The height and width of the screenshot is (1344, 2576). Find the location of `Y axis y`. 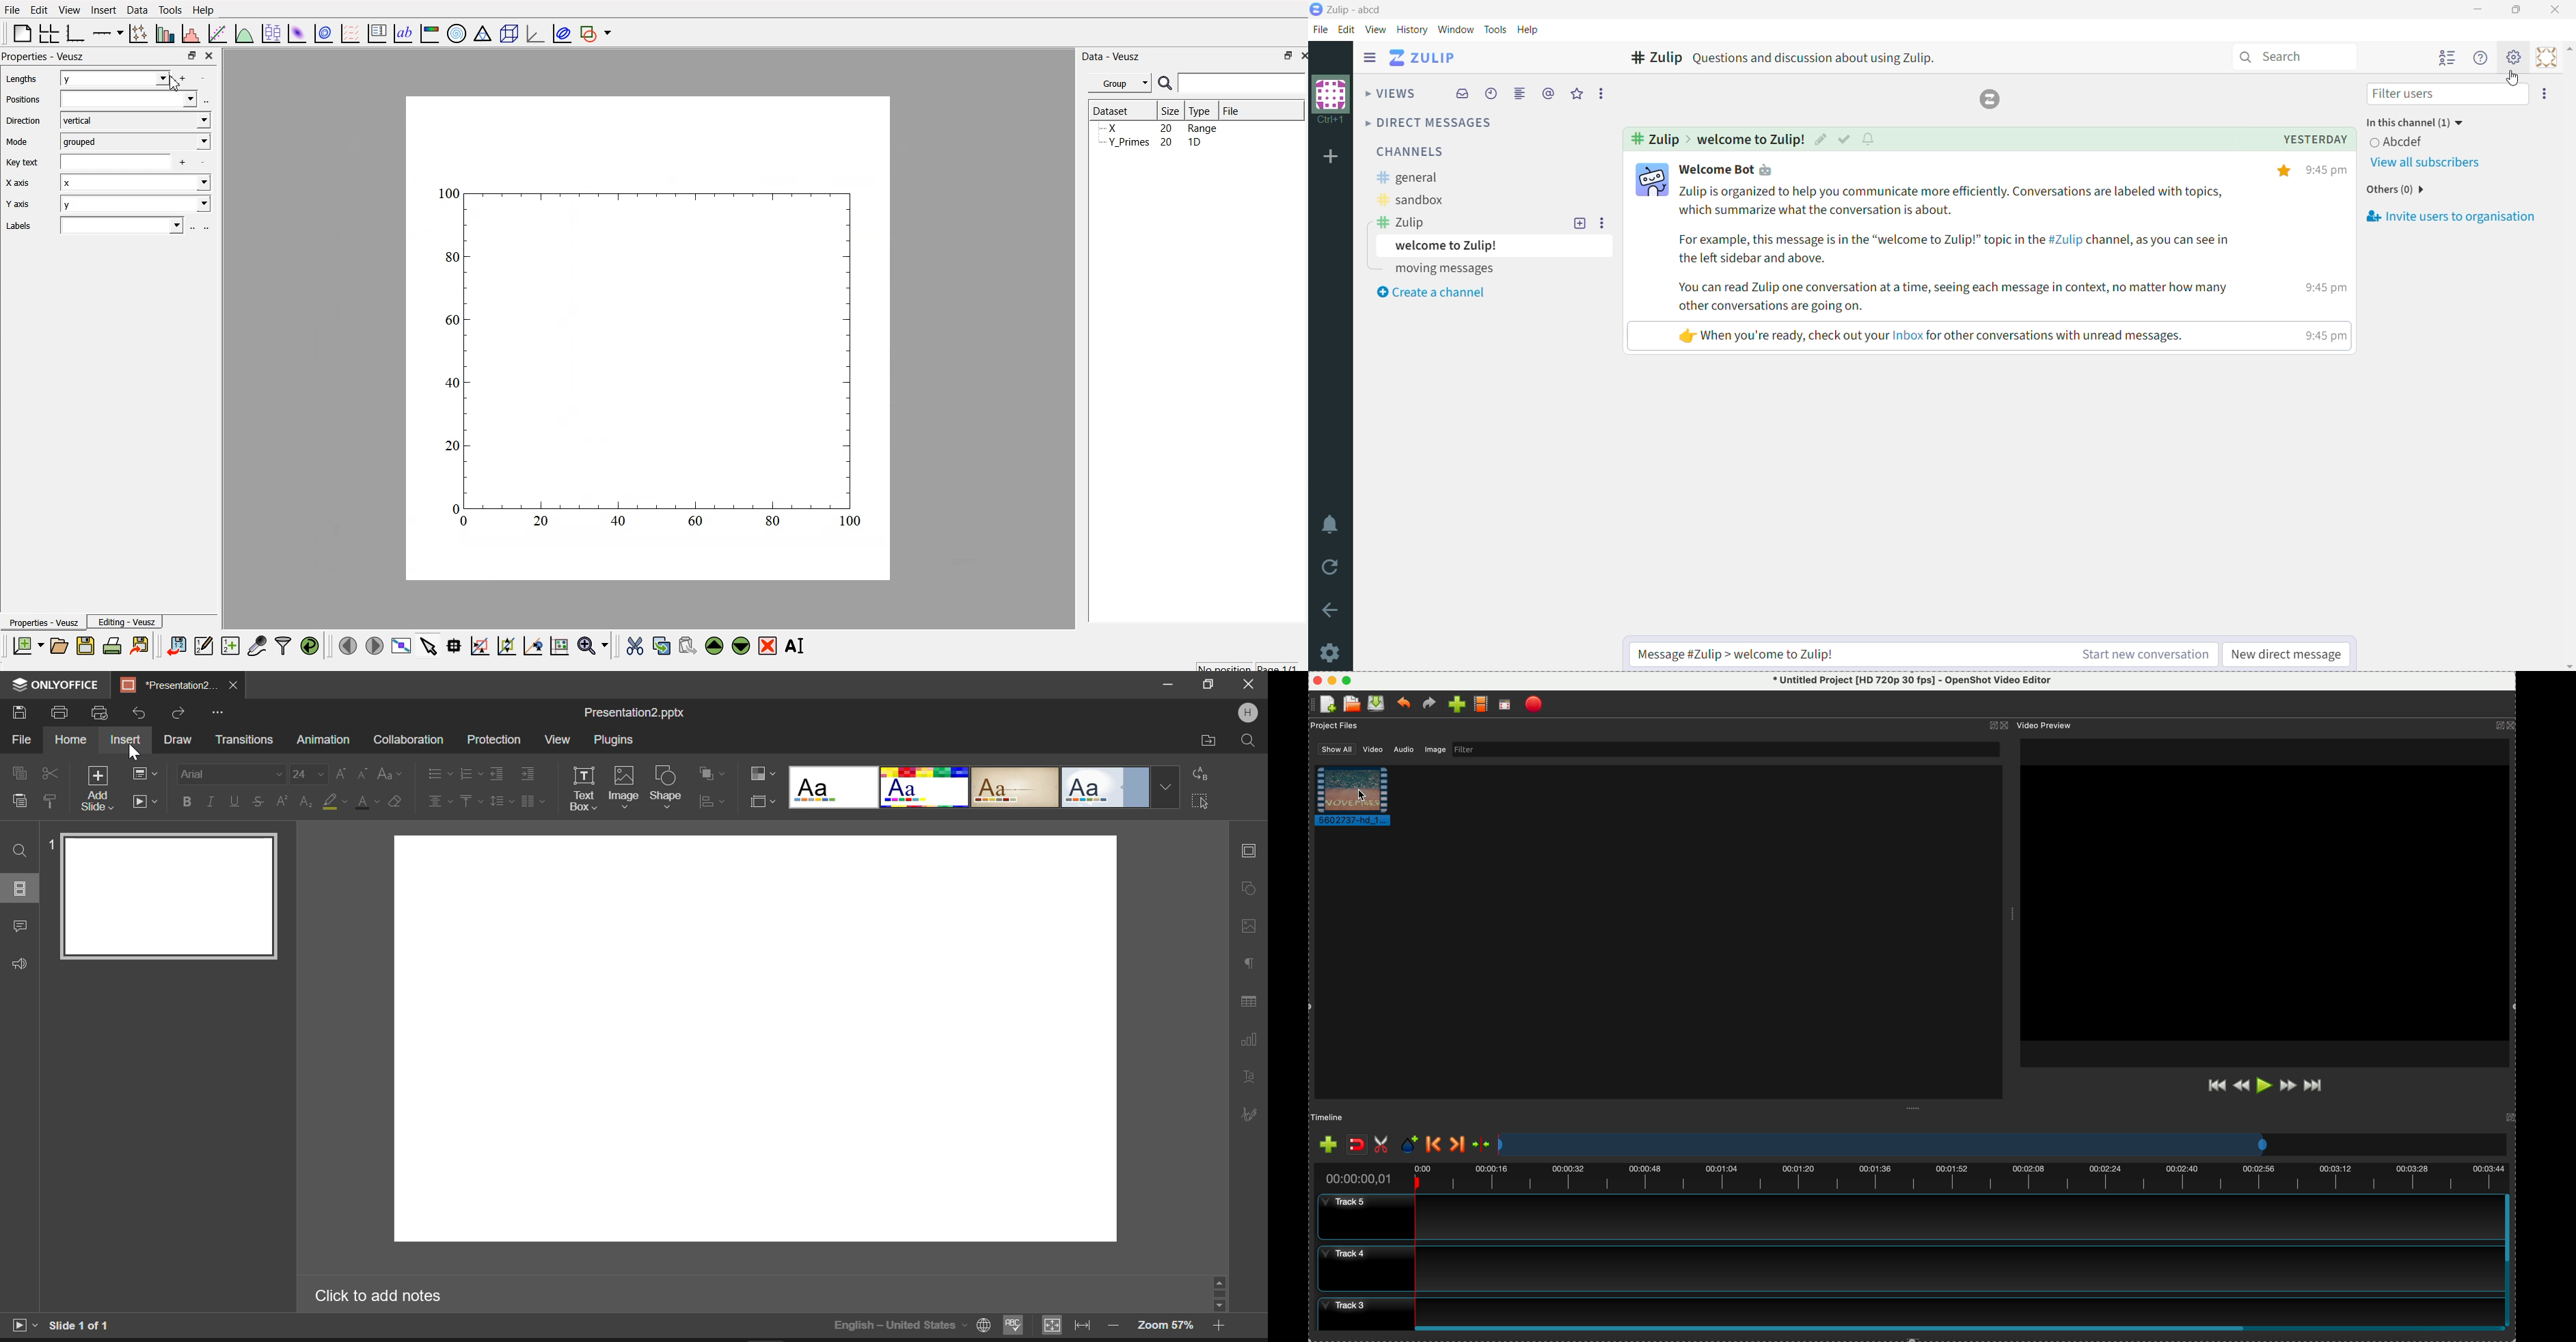

Y axis y is located at coordinates (111, 205).